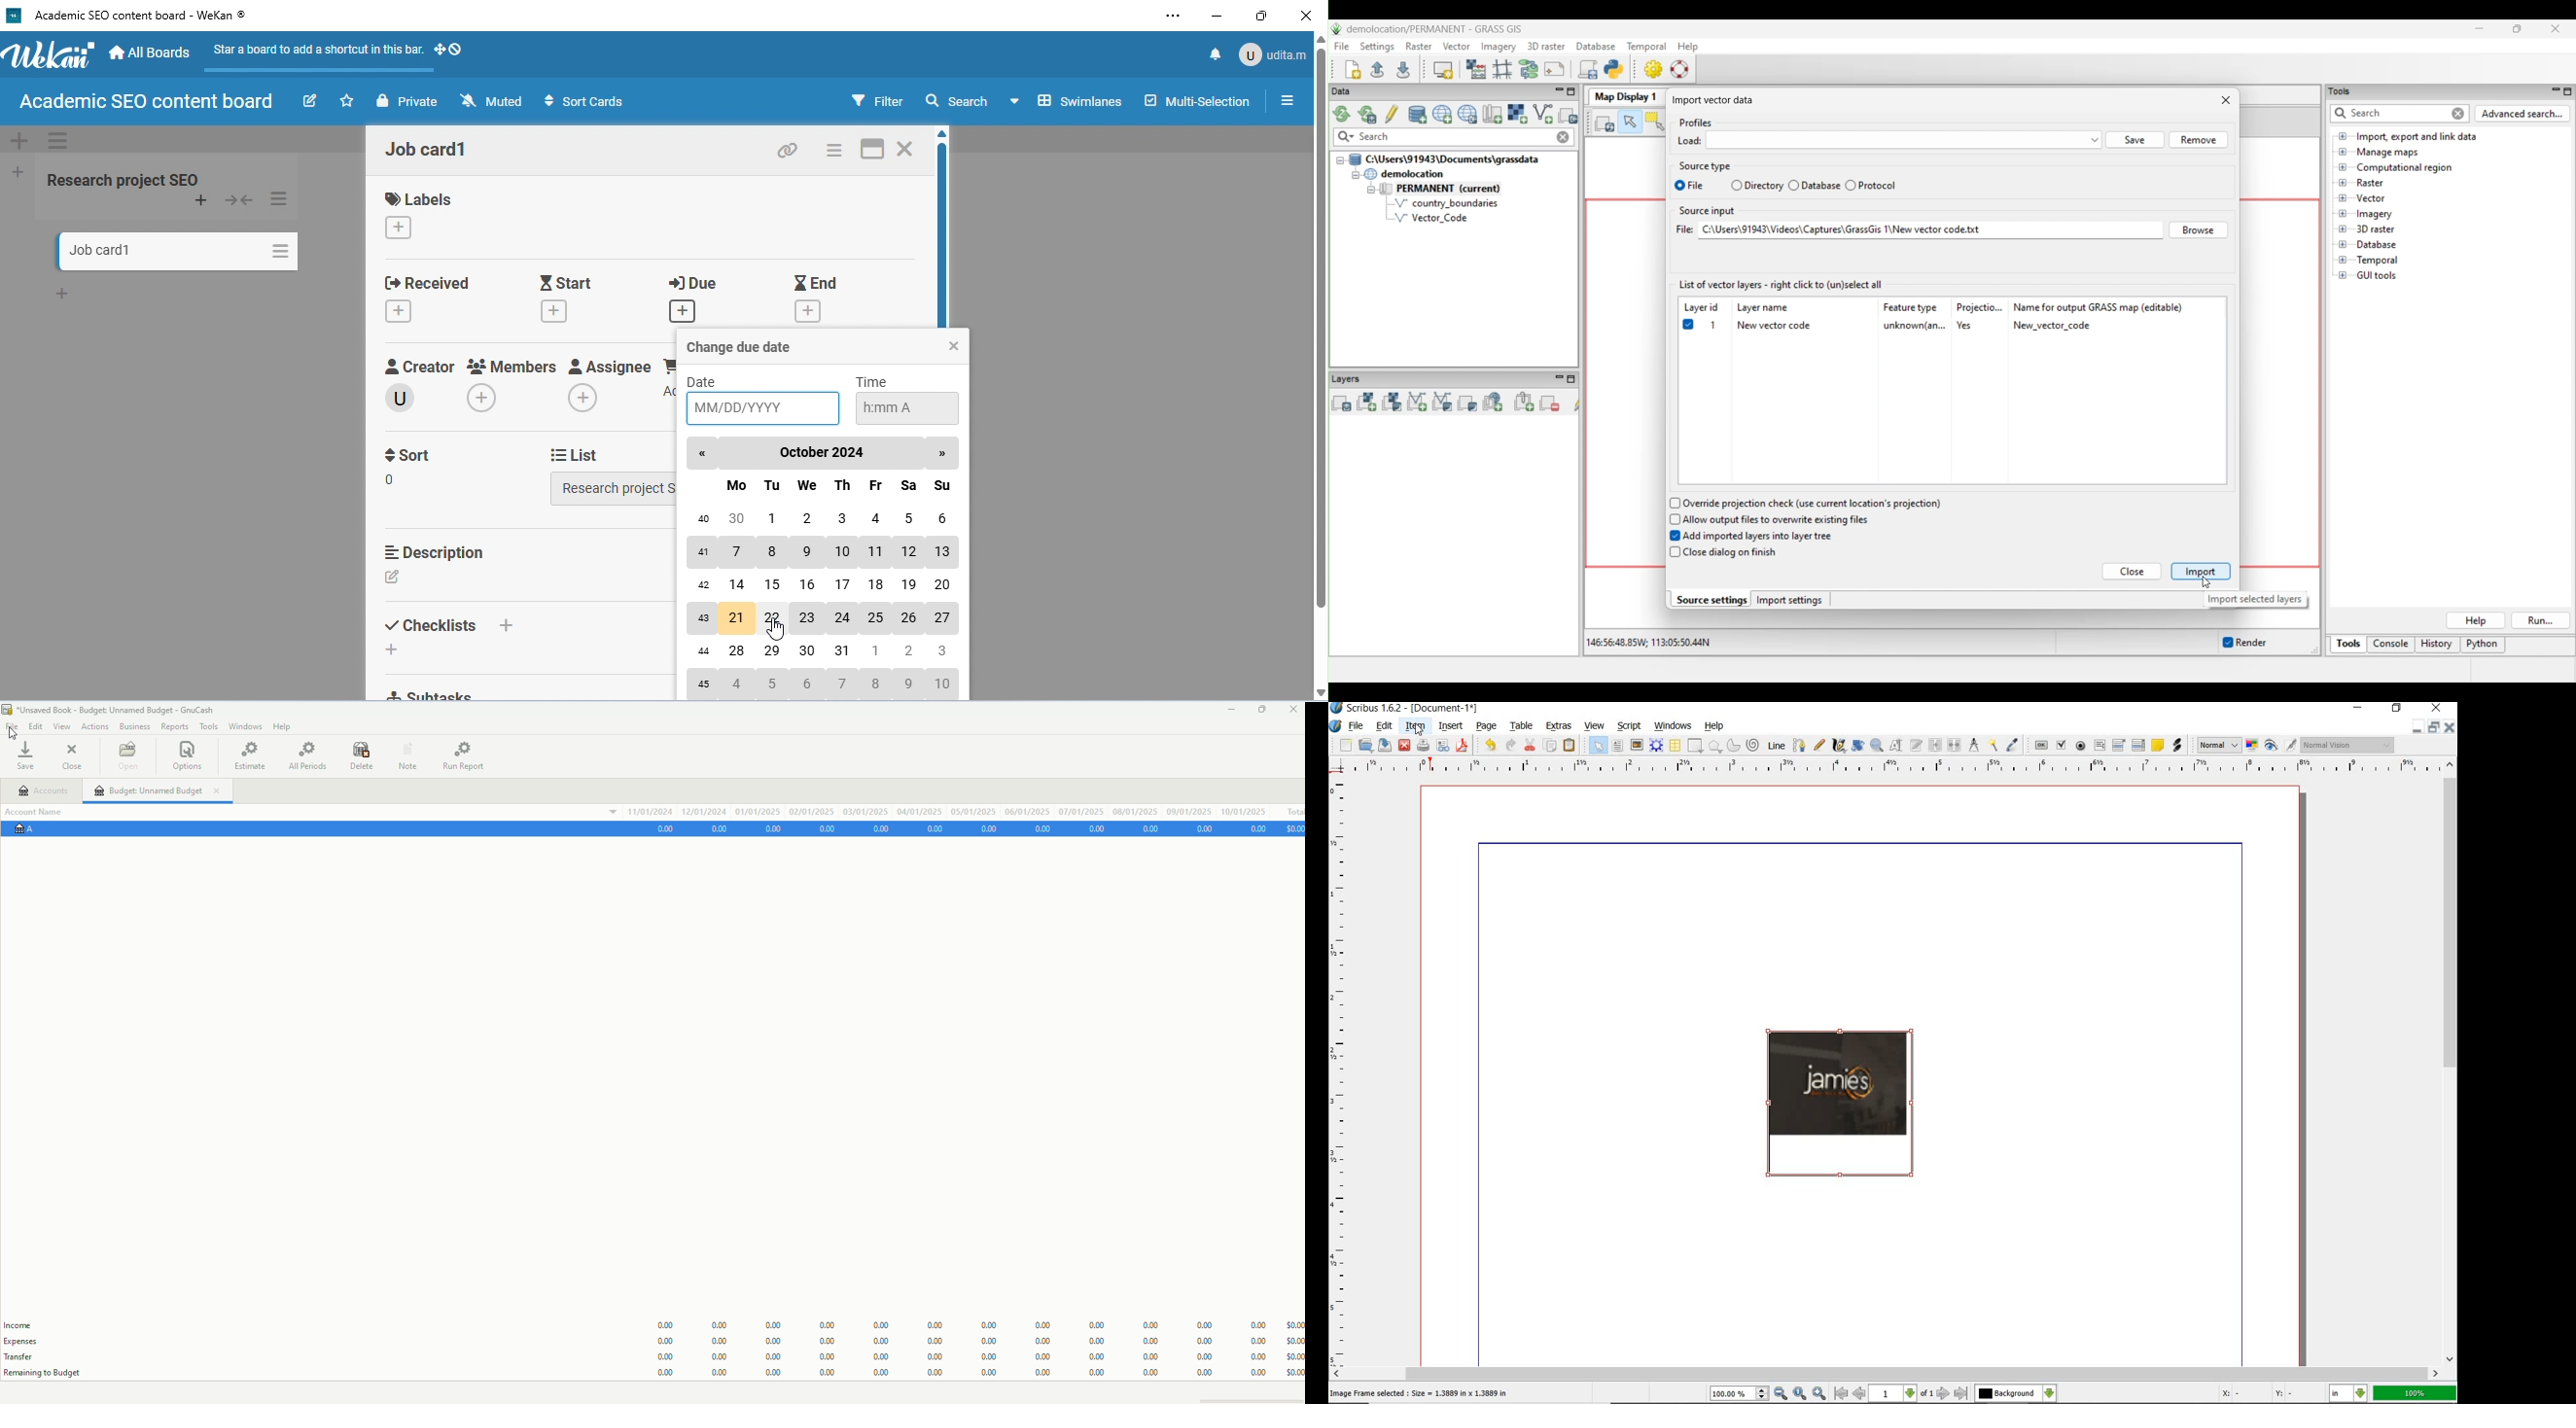  I want to click on show-desktop-drag-handles, so click(449, 49).